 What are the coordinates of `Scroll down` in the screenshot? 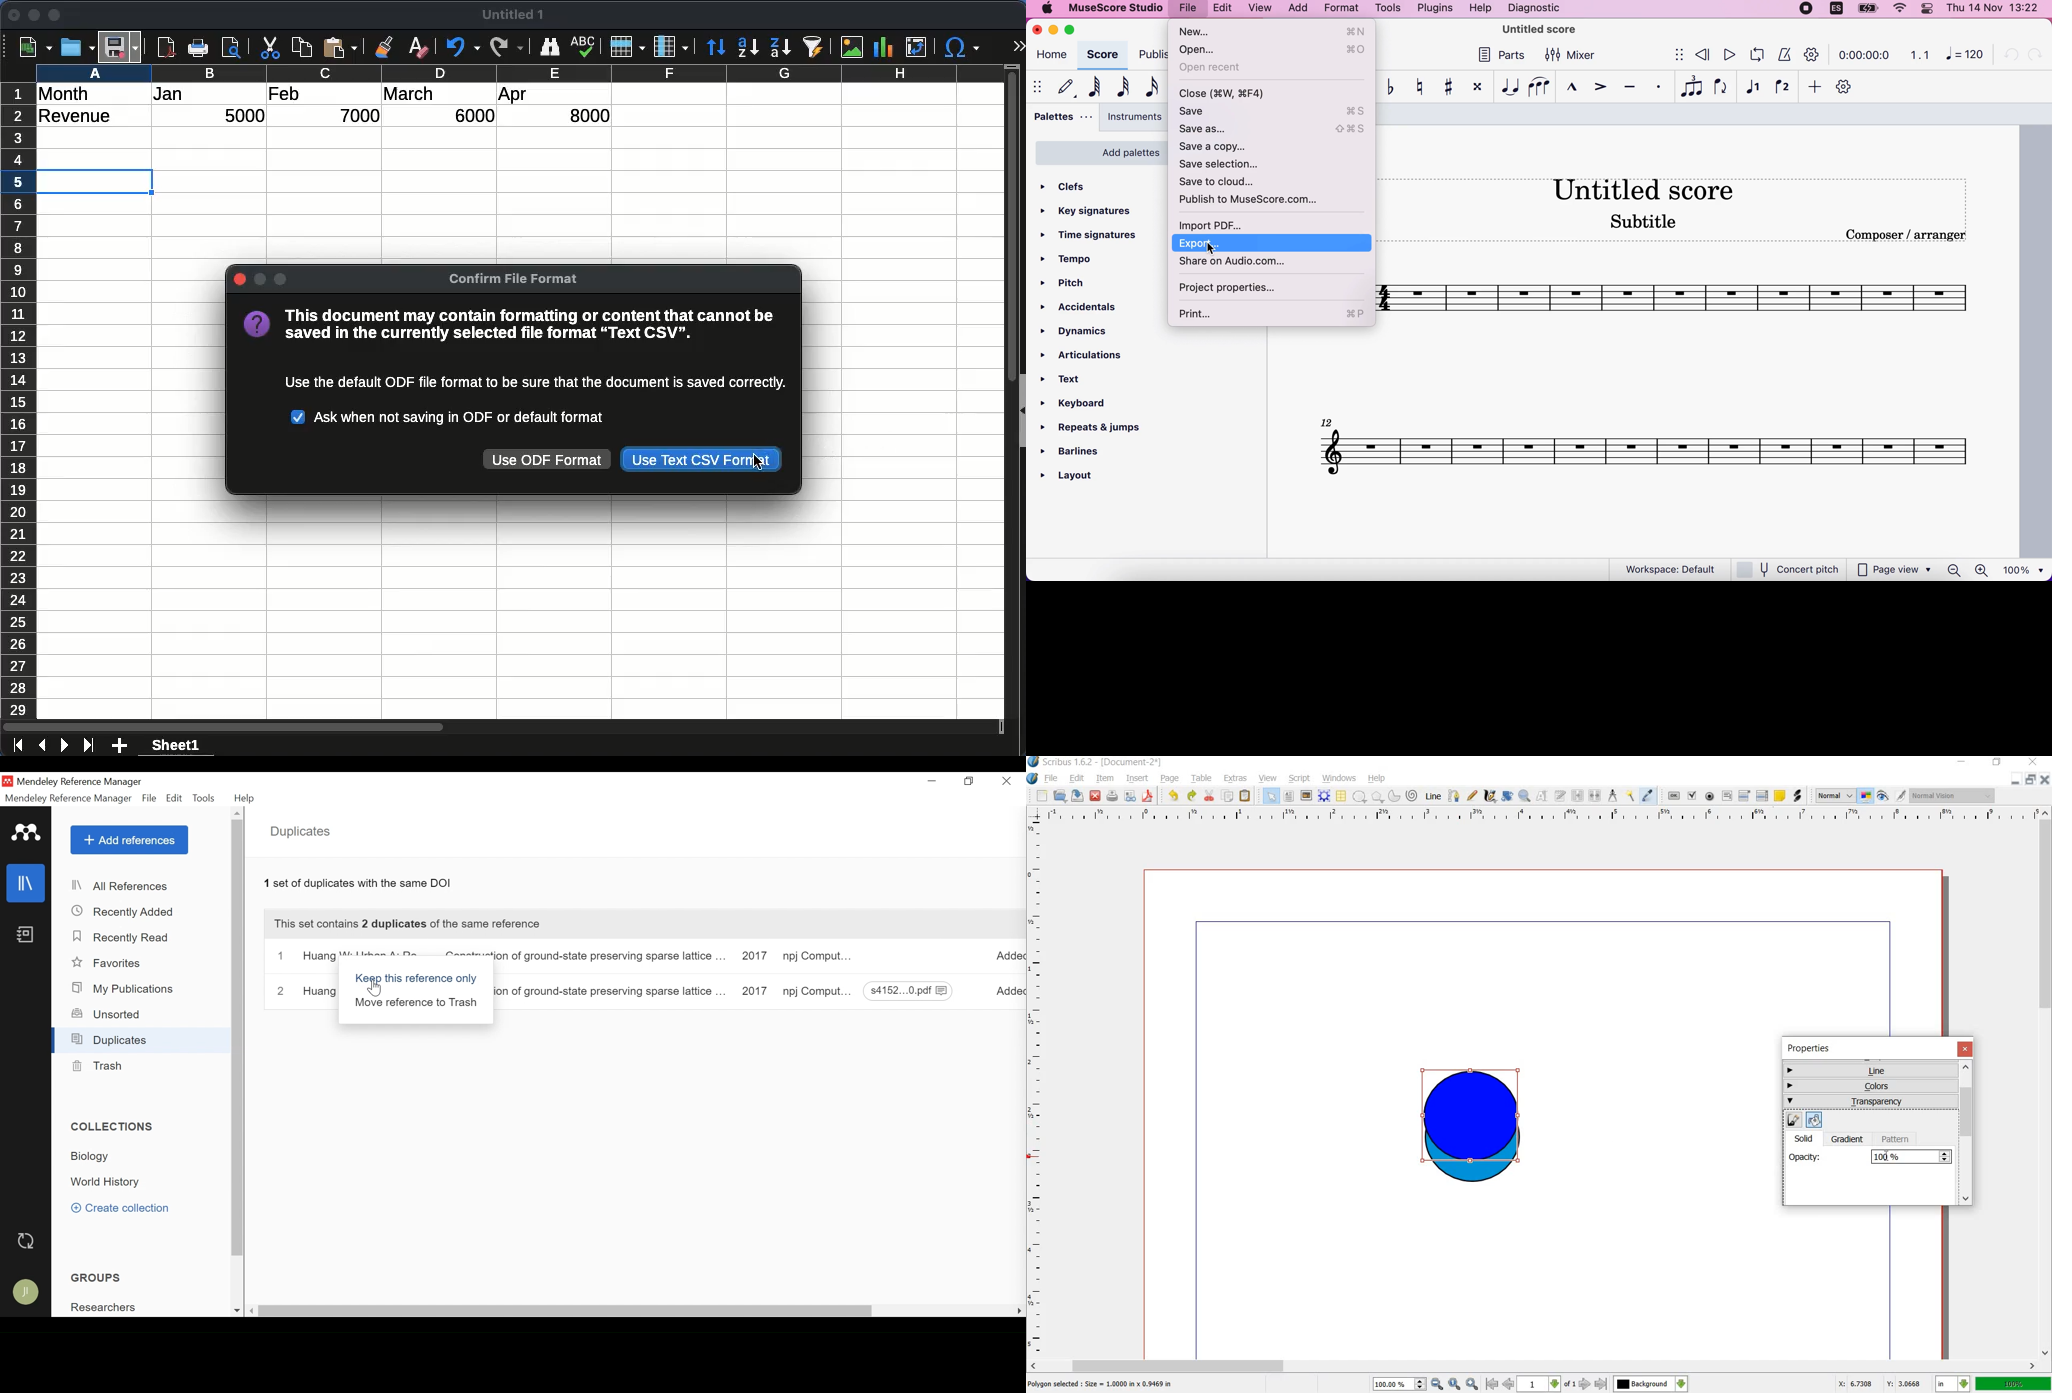 It's located at (236, 1312).